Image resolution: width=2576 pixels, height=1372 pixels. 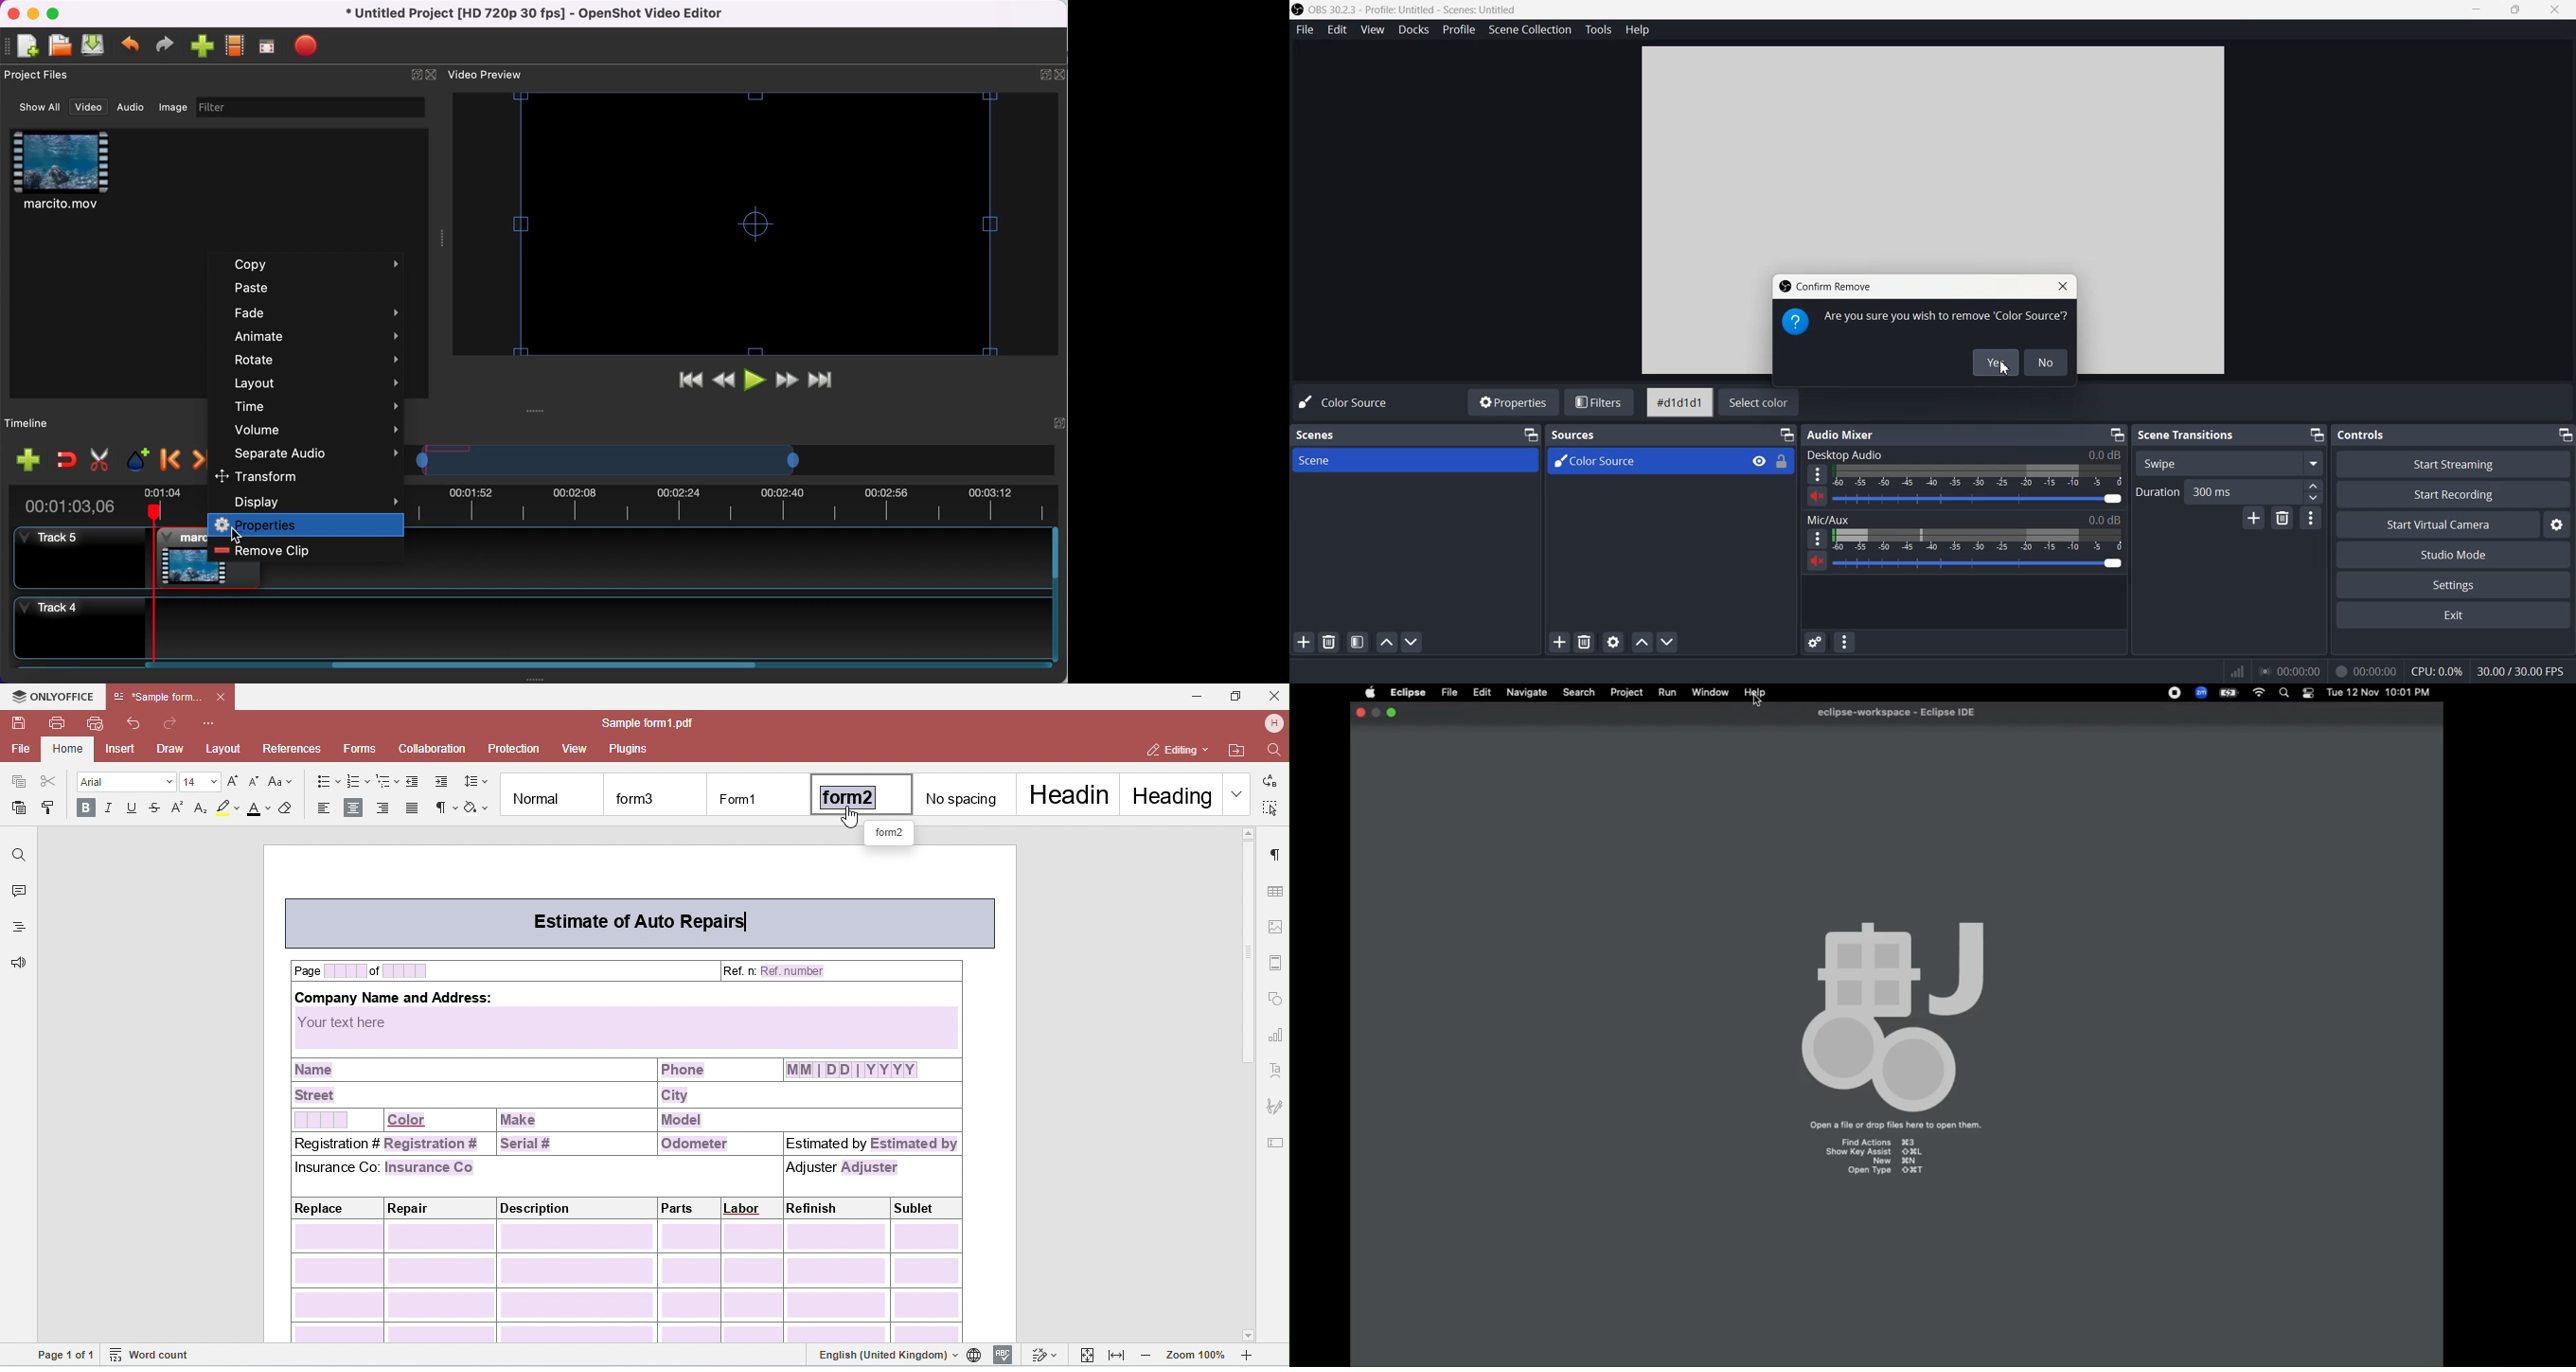 I want to click on Close, so click(x=2555, y=9).